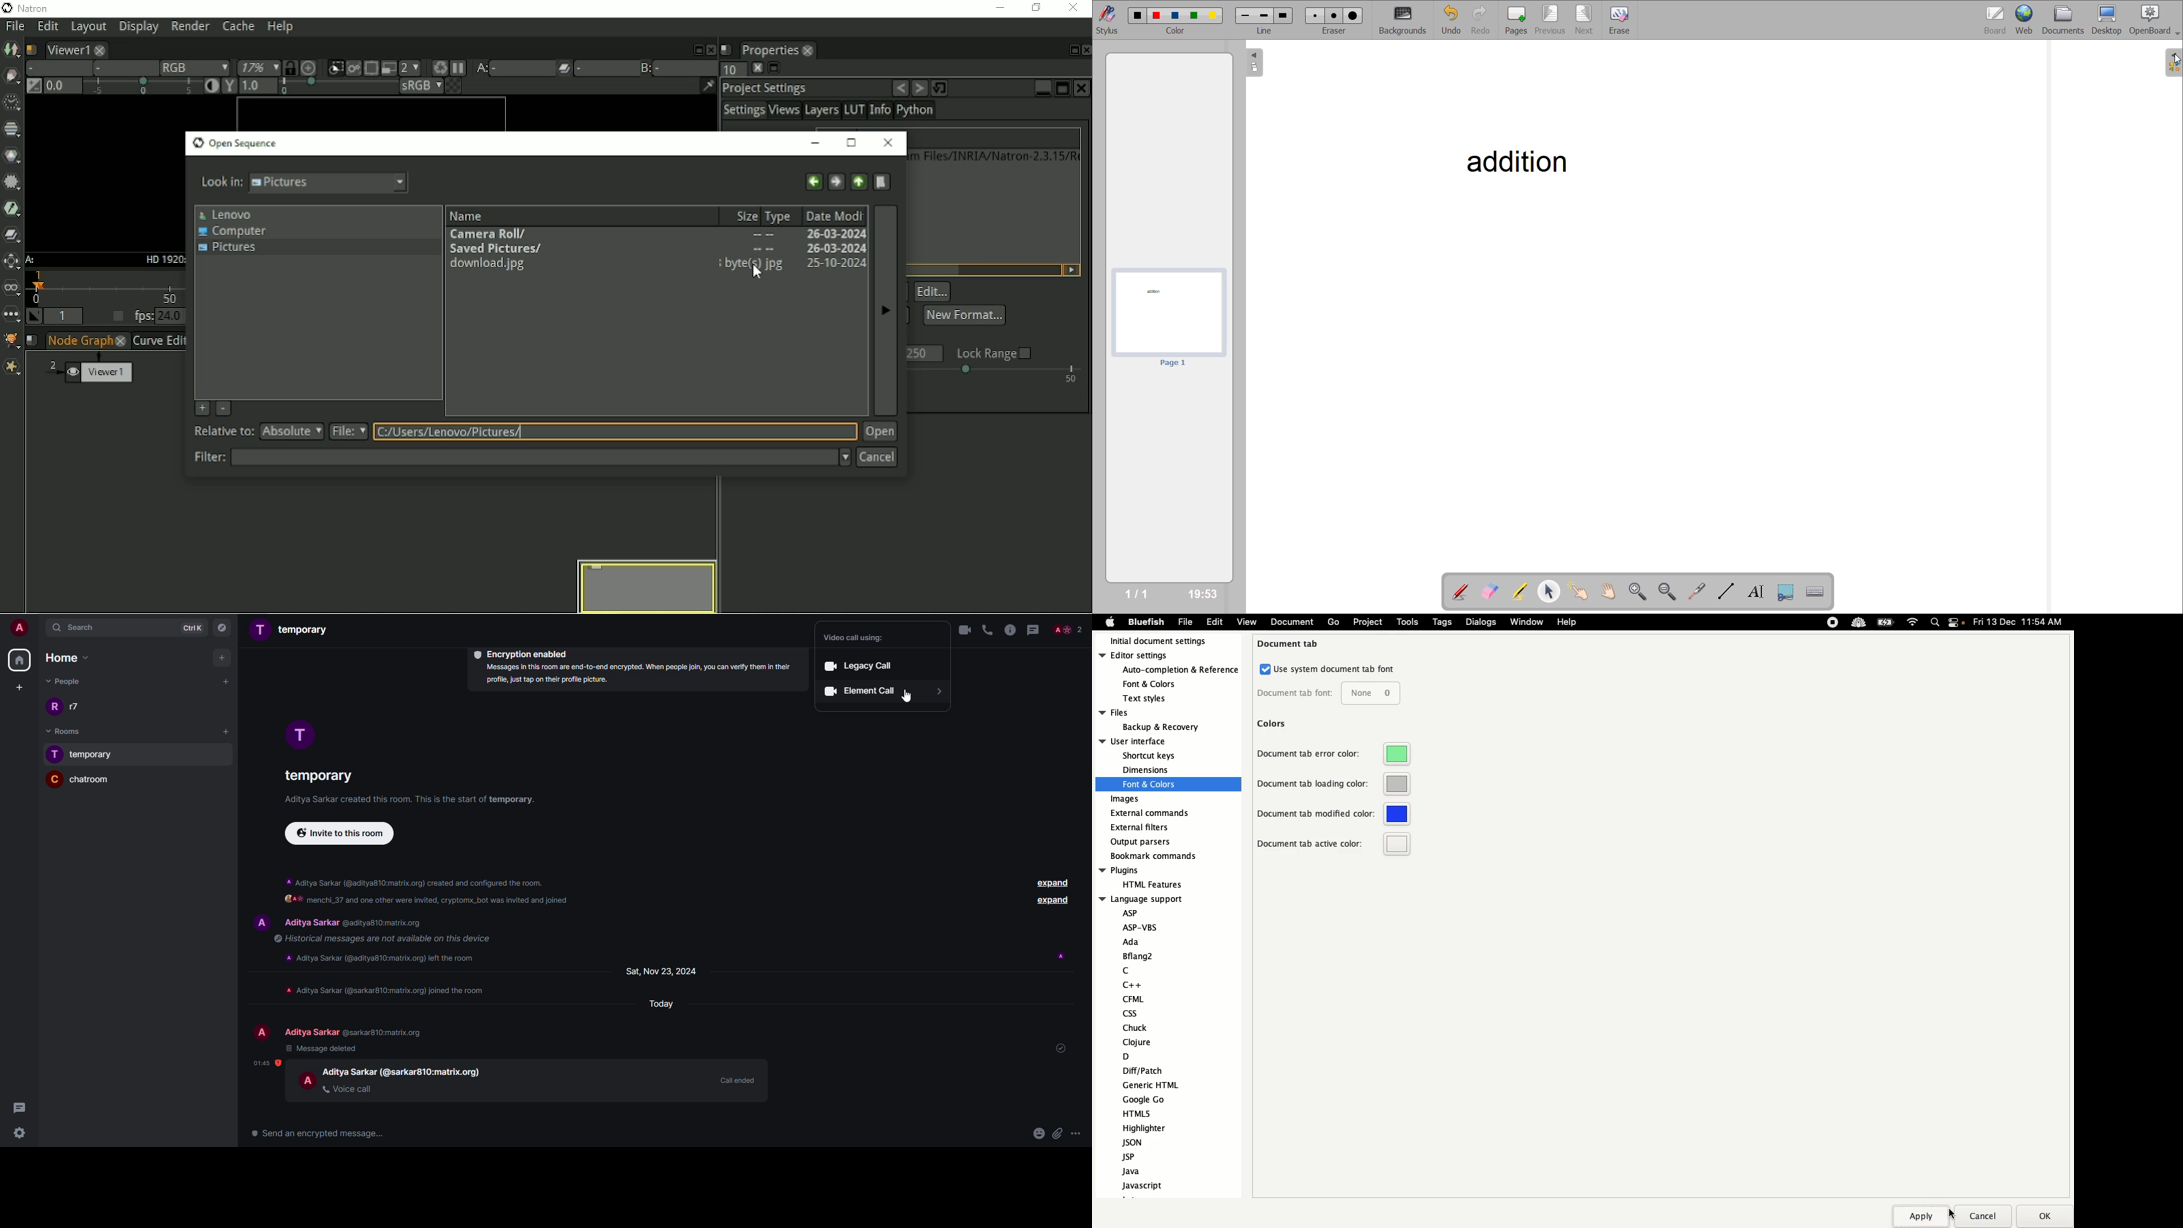  I want to click on add, so click(226, 731).